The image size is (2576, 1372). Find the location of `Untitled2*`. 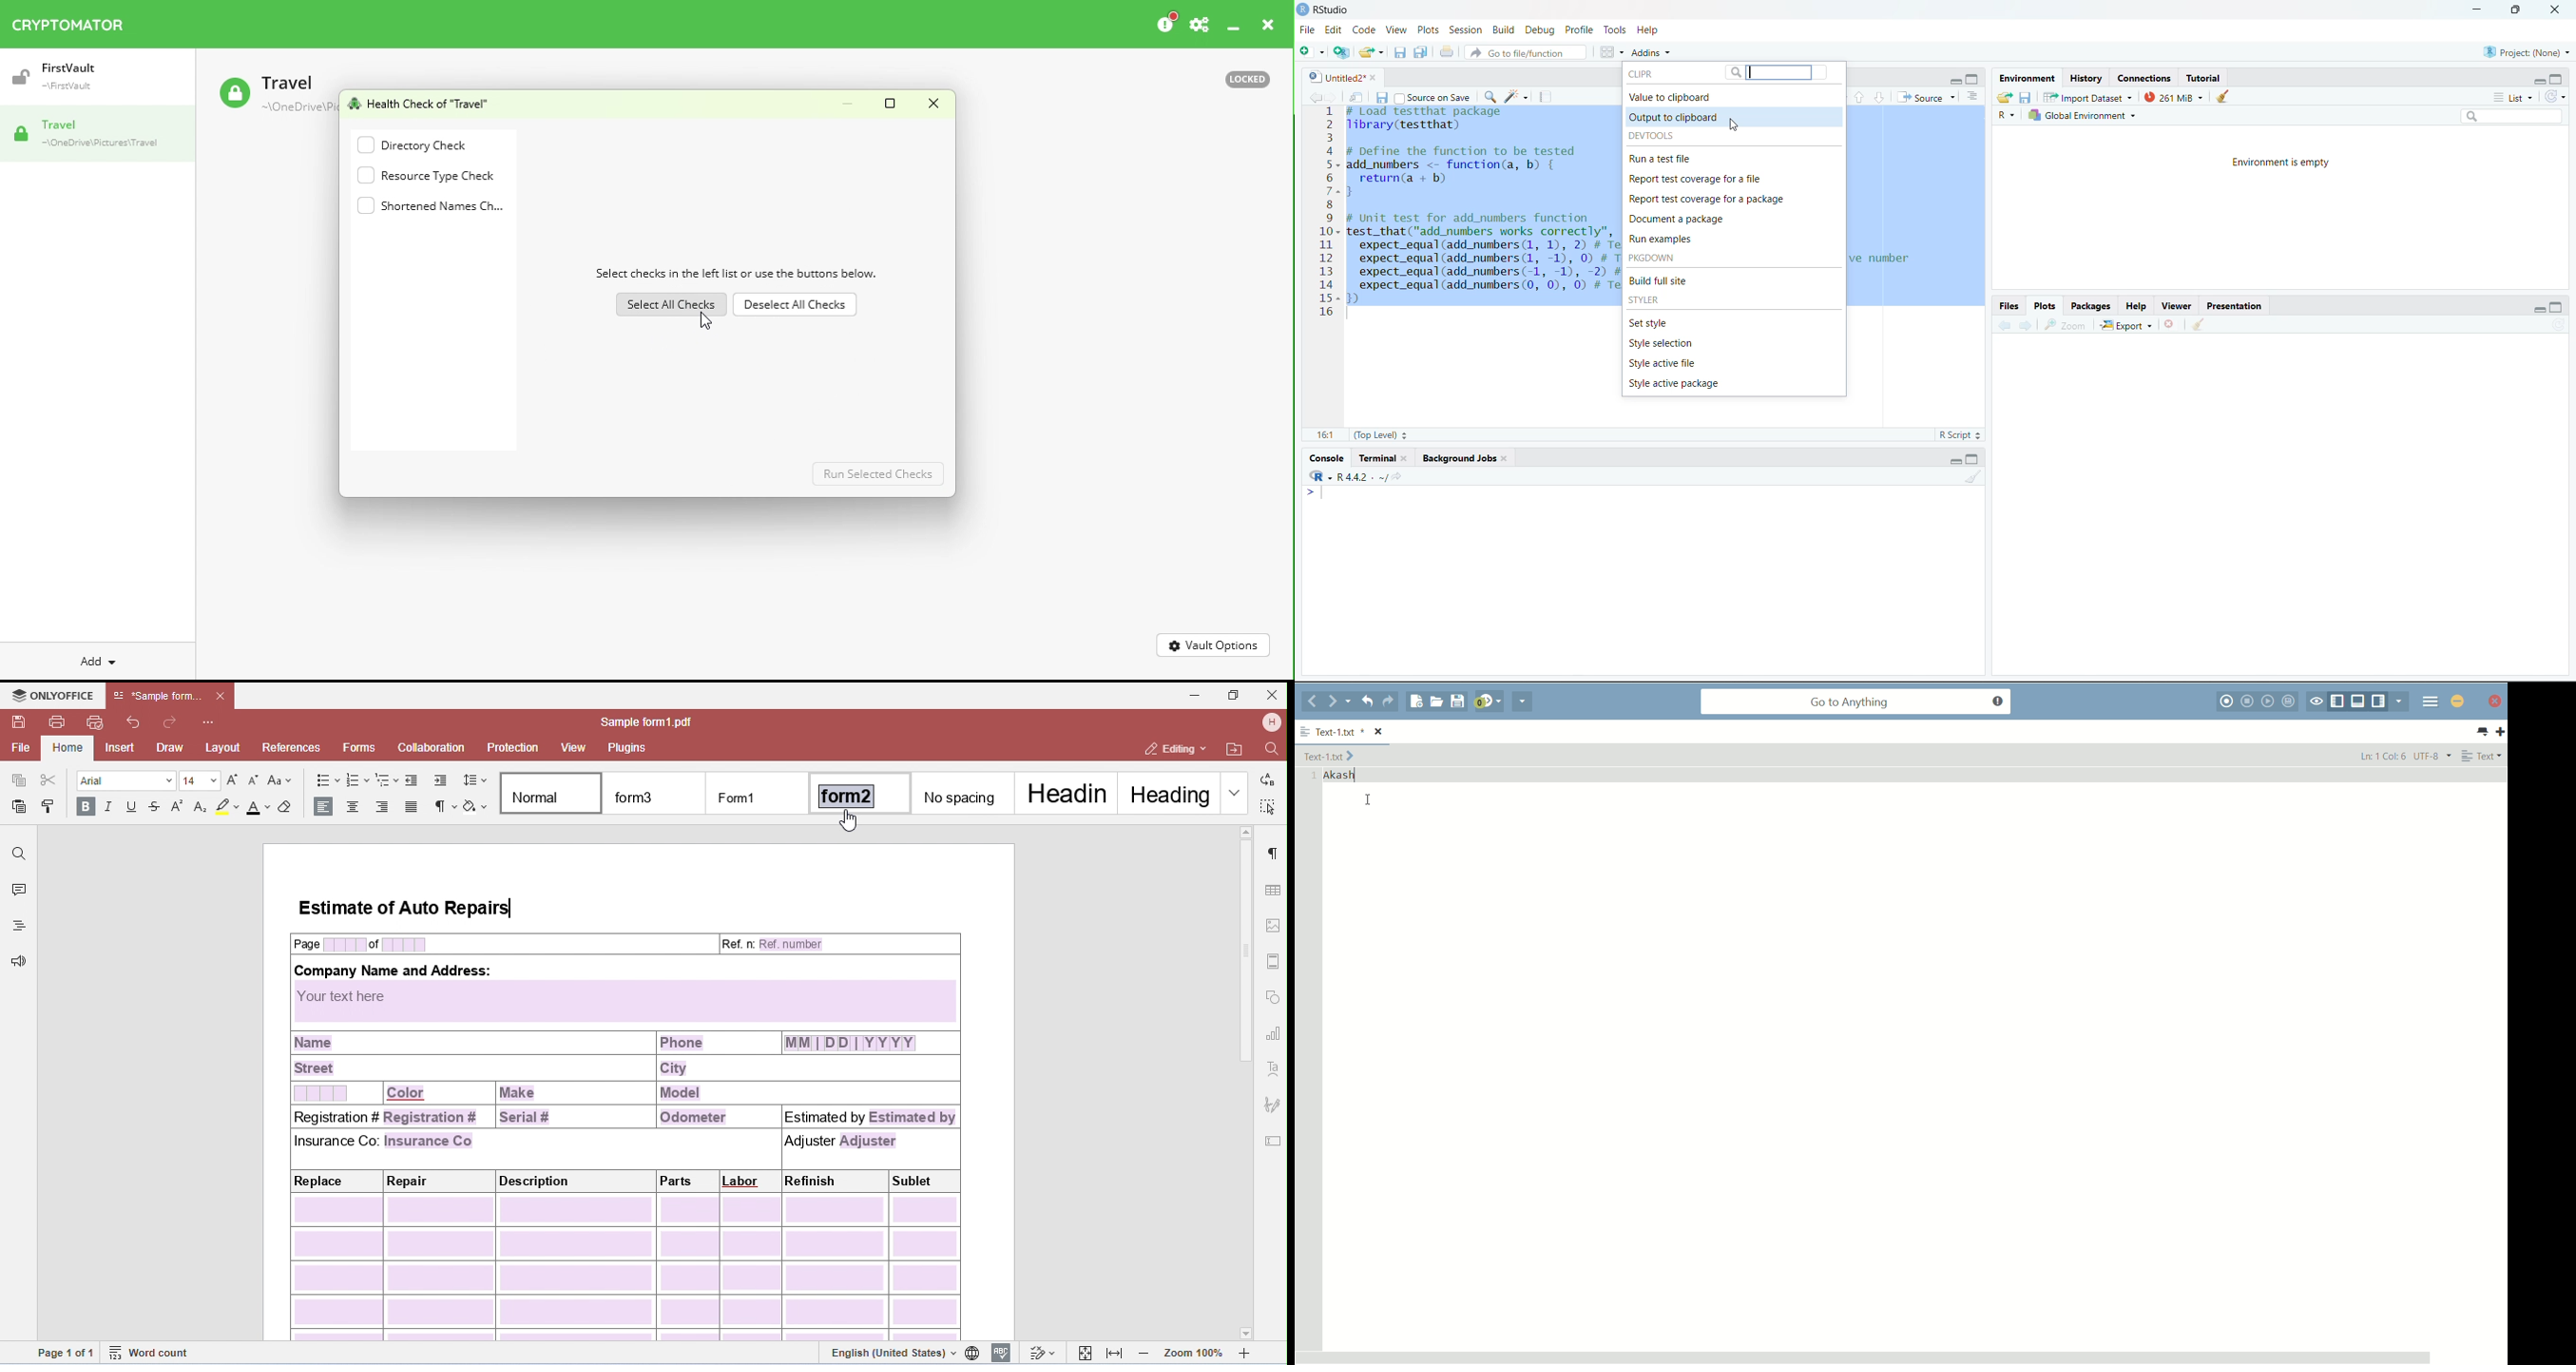

Untitled2* is located at coordinates (1335, 75).